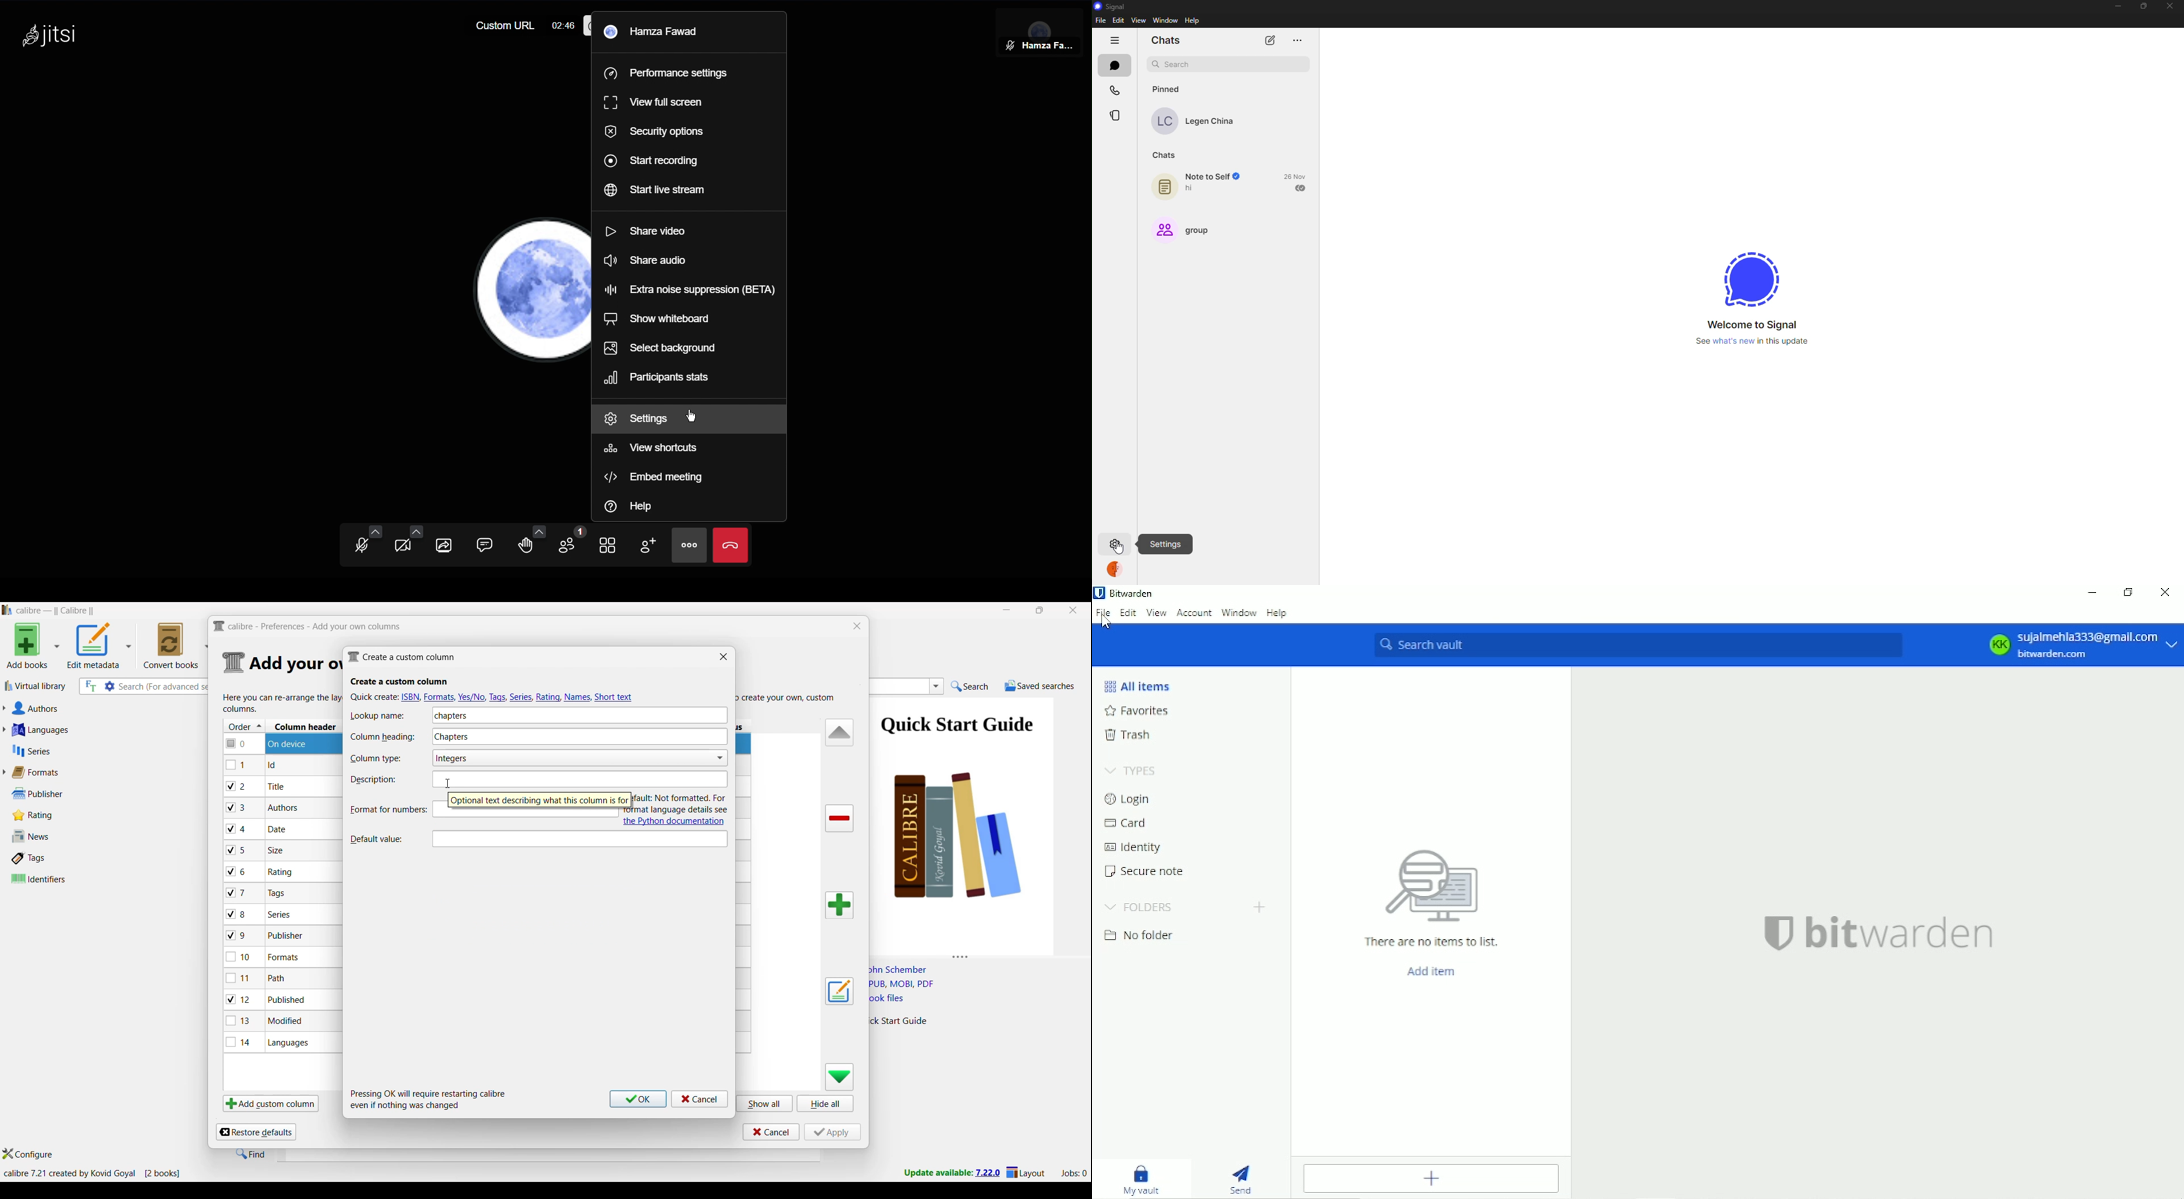 The image size is (2184, 1204). I want to click on Move row down, so click(840, 1077).